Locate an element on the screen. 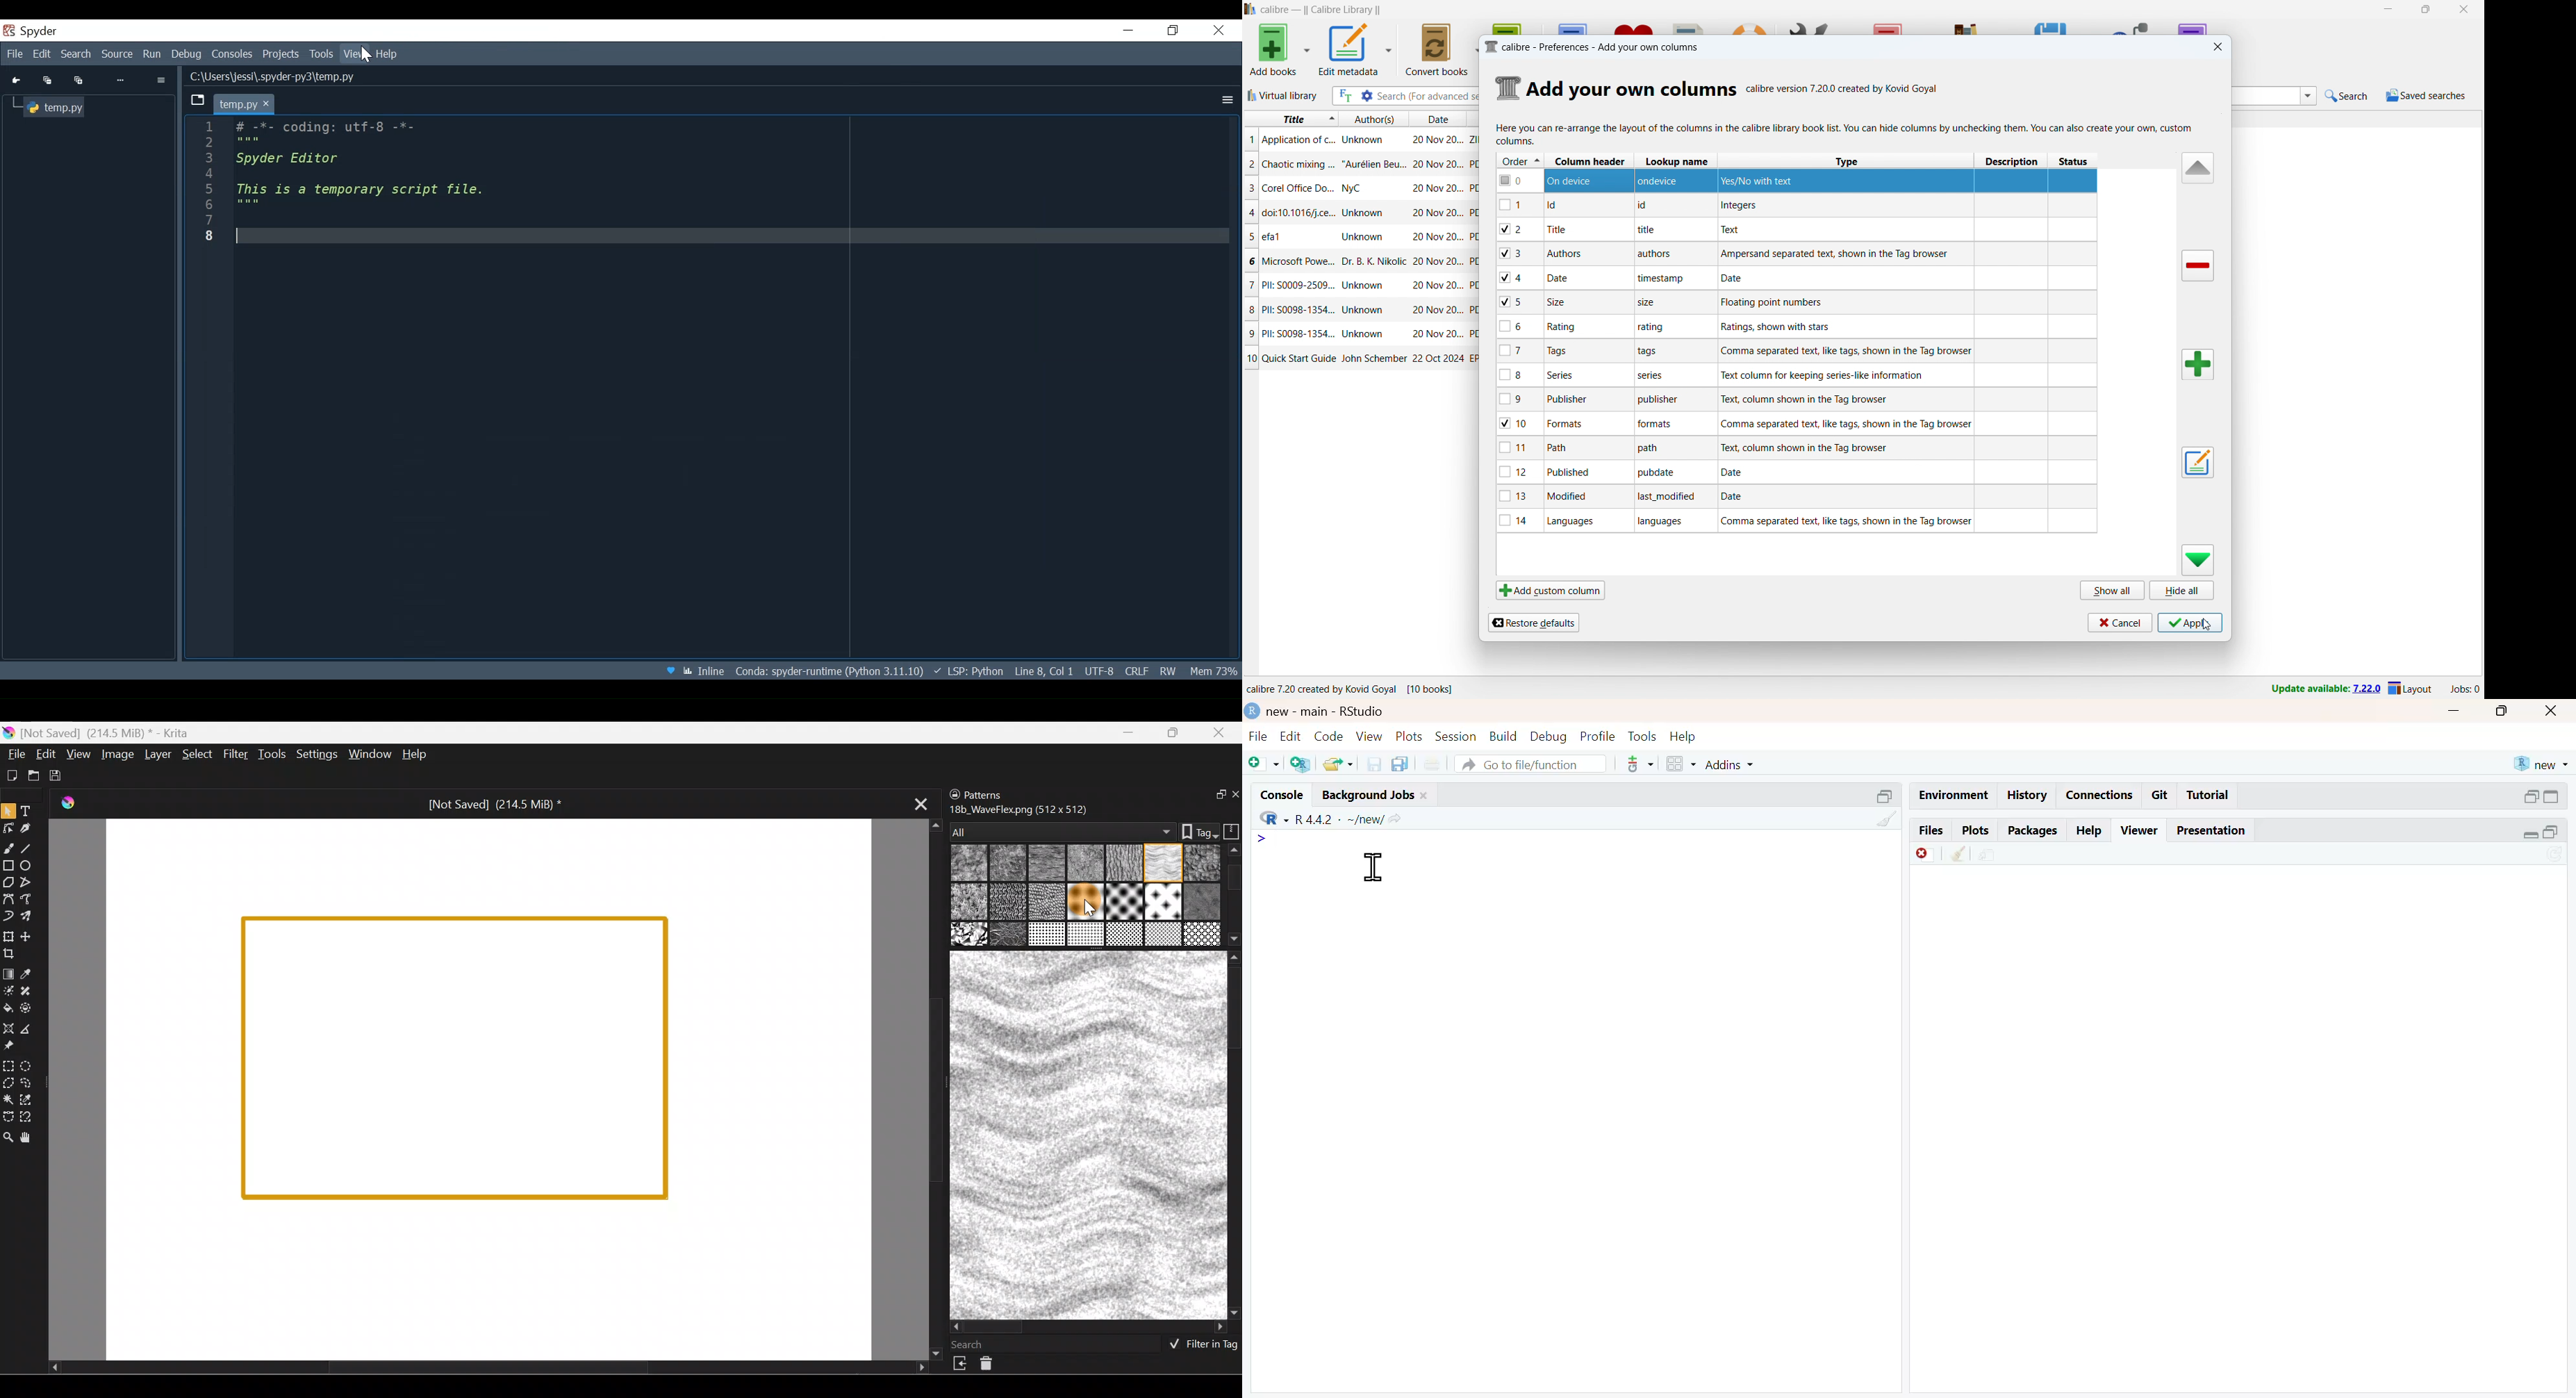  Tools is located at coordinates (322, 54).